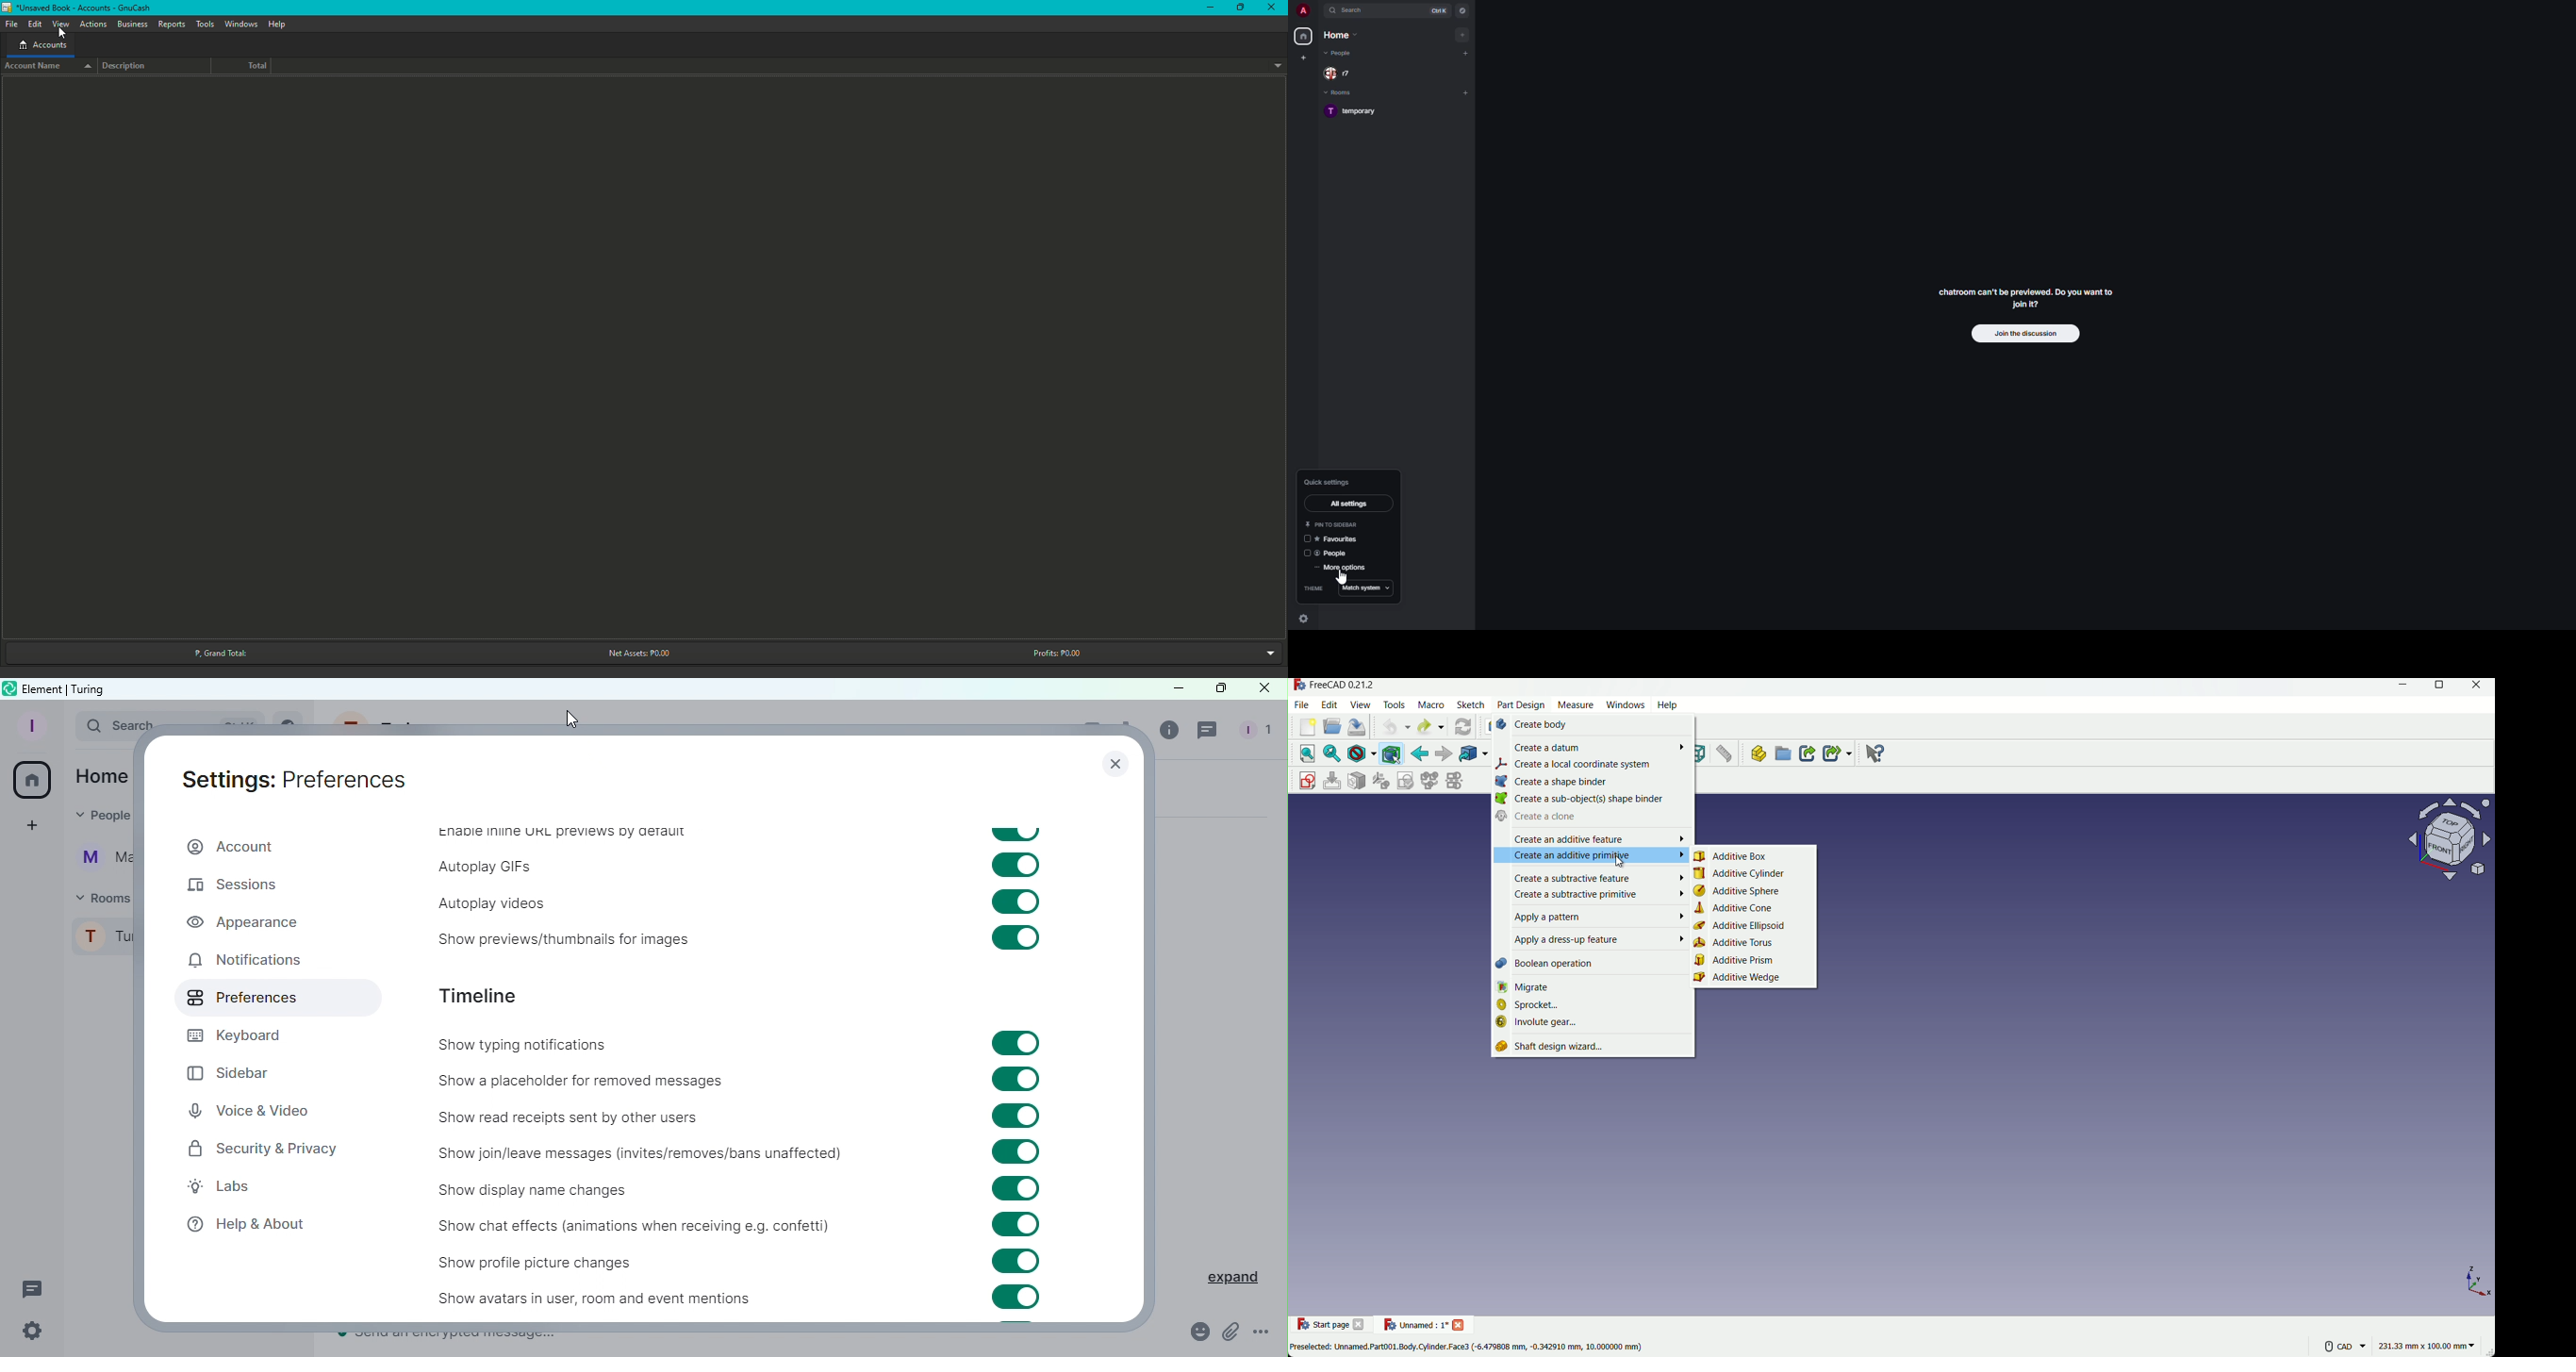  What do you see at coordinates (102, 728) in the screenshot?
I see `Search` at bounding box center [102, 728].